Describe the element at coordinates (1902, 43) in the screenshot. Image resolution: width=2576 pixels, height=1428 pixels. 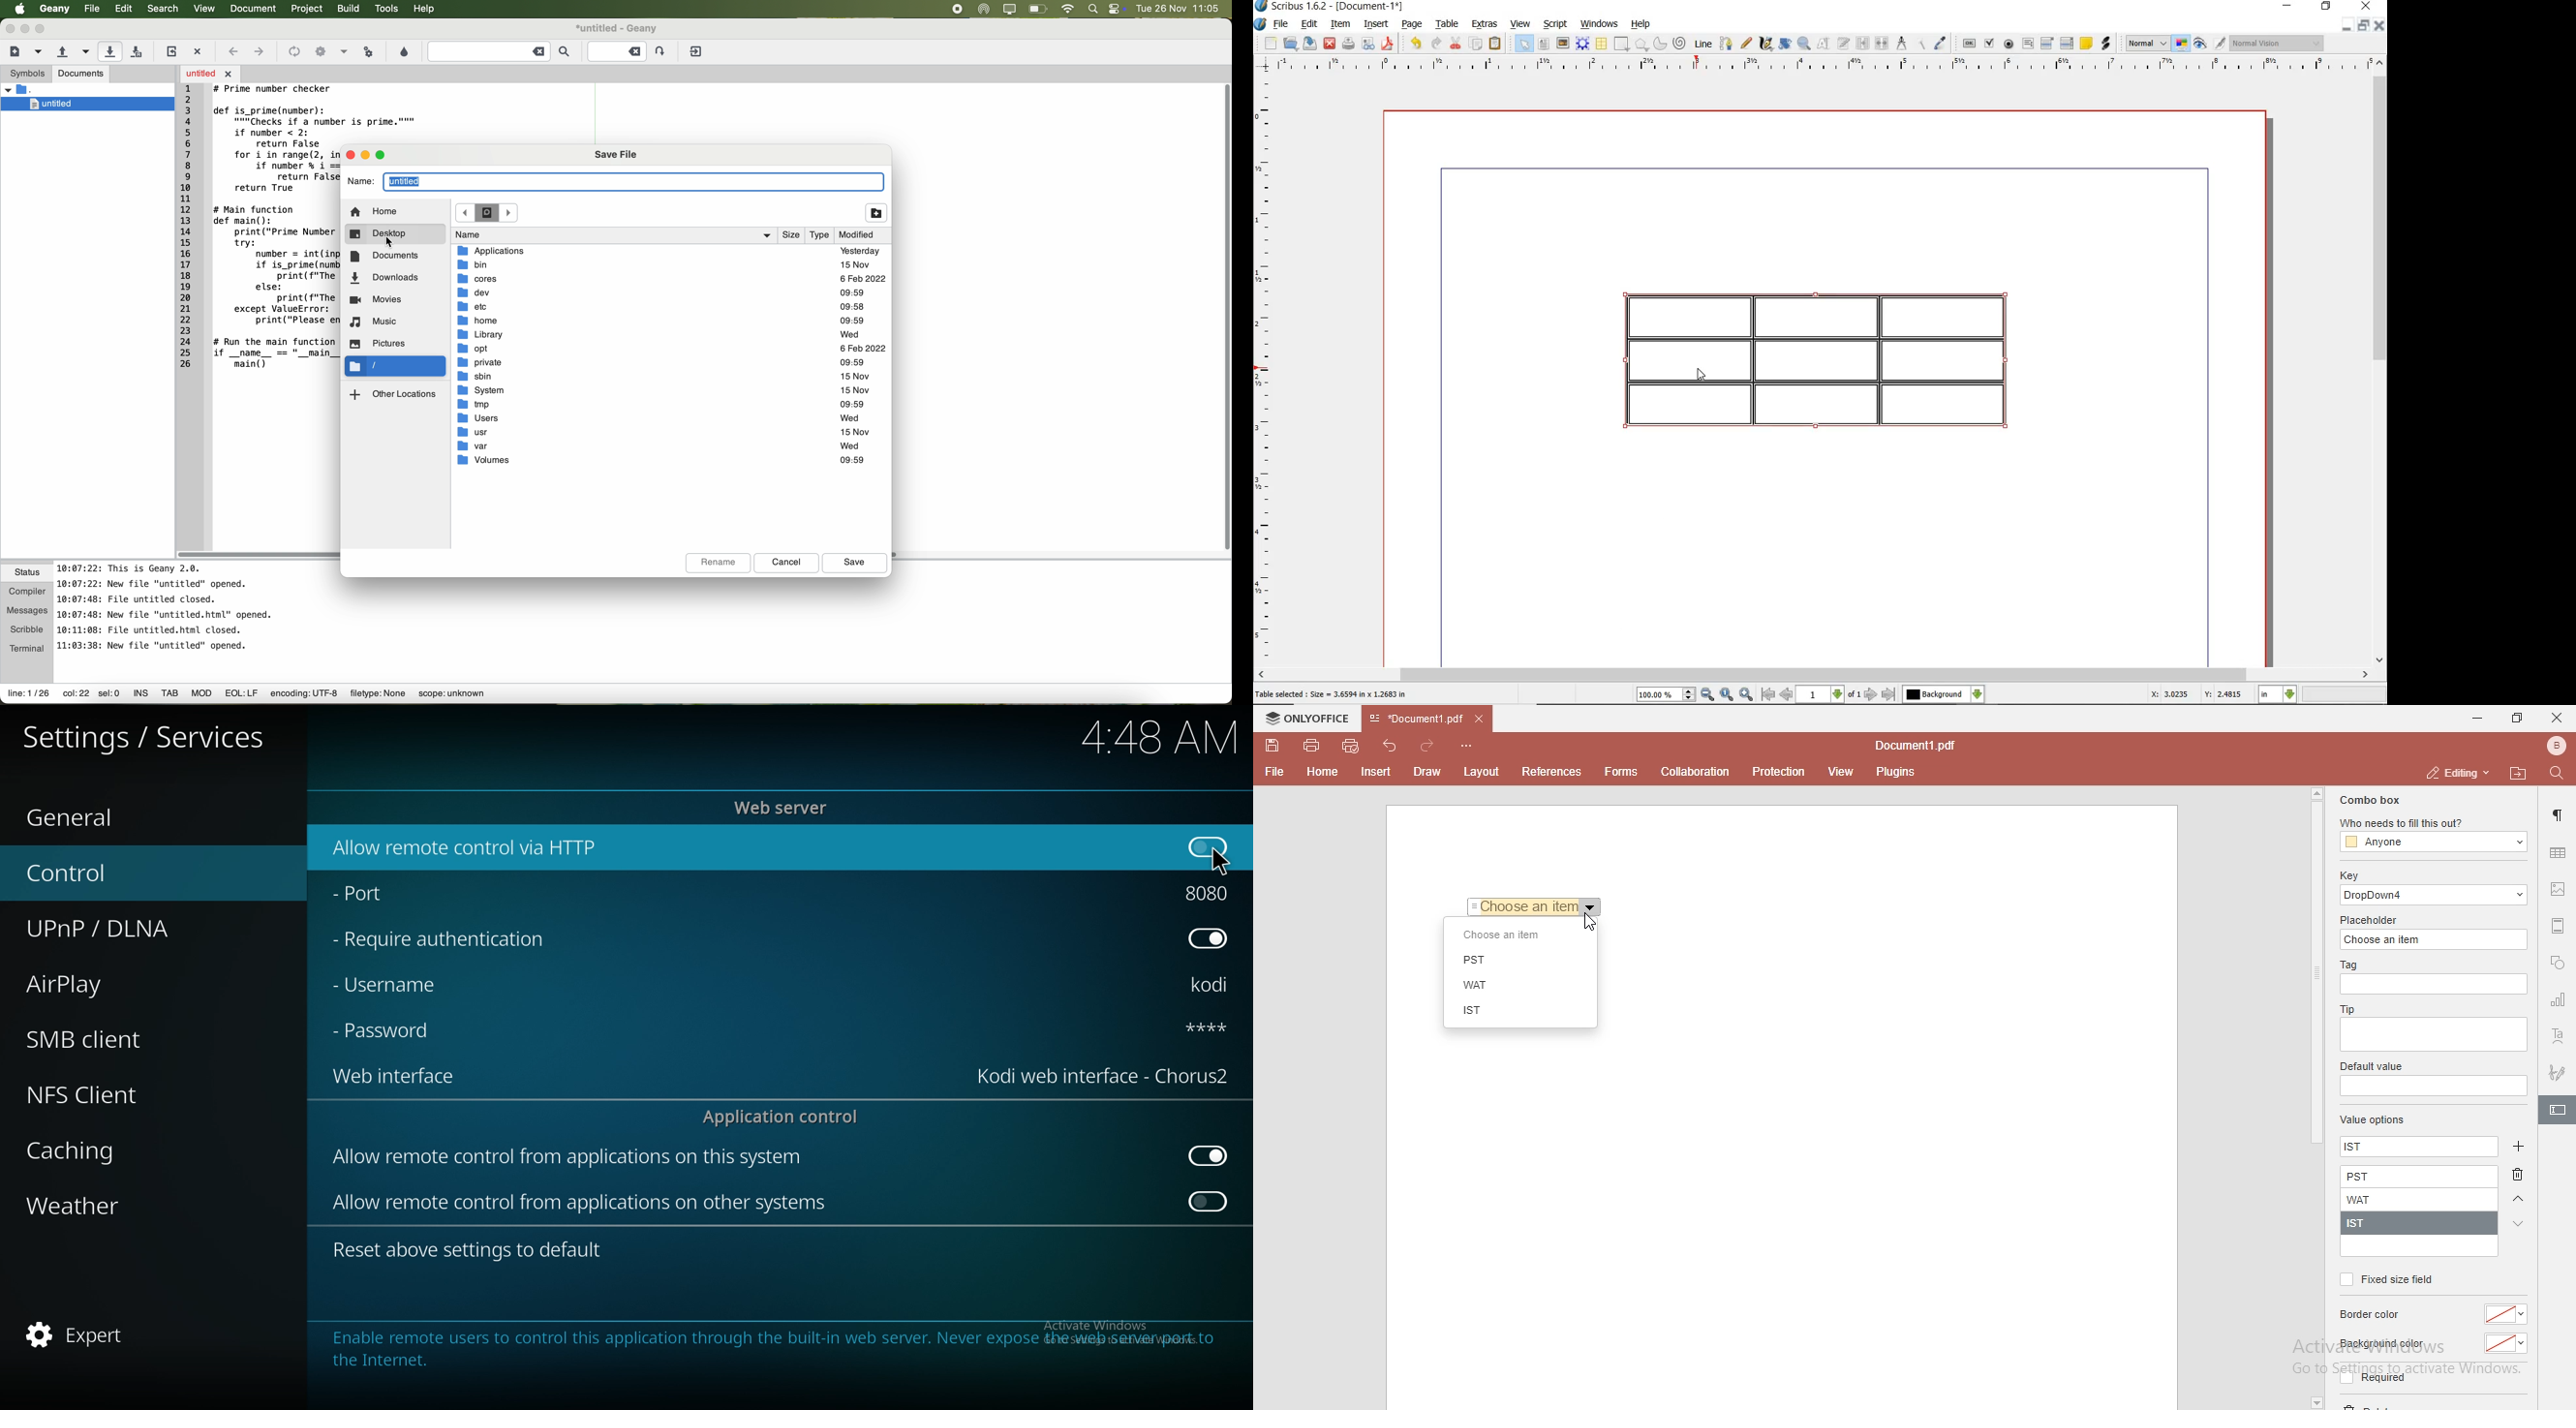
I see `measurements` at that location.